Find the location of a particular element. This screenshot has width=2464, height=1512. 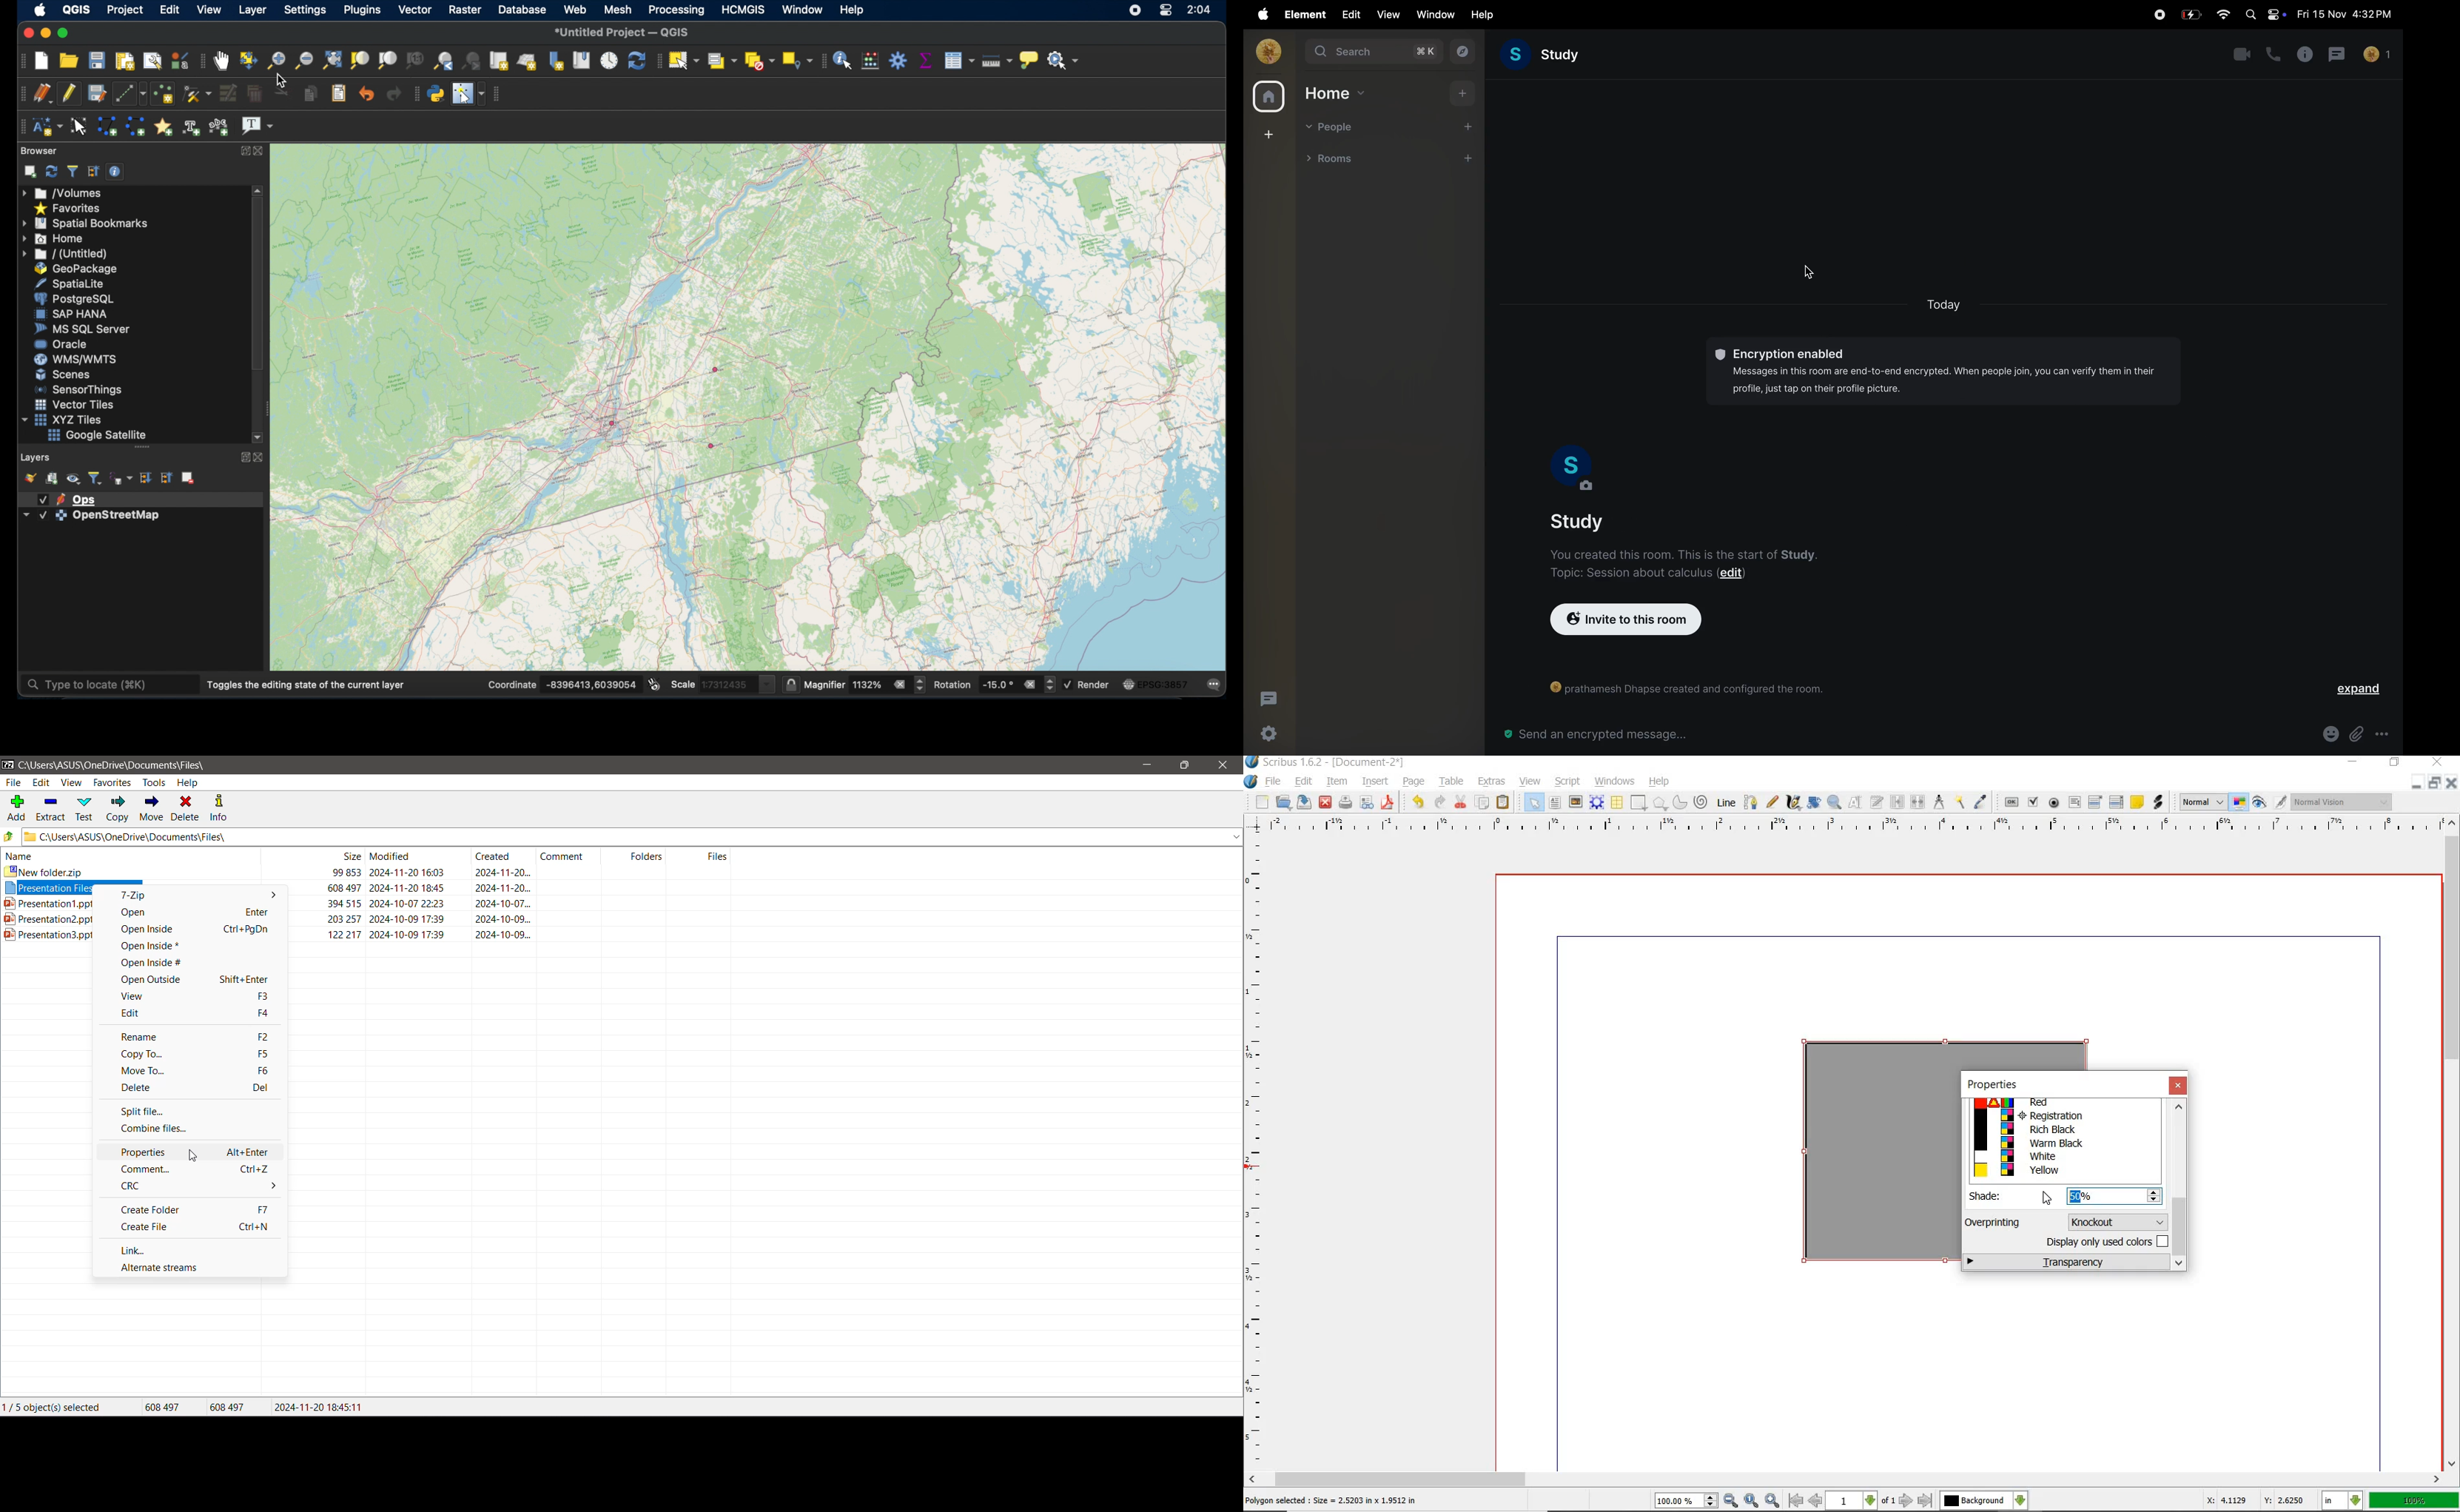

was/wmts is located at coordinates (73, 359).